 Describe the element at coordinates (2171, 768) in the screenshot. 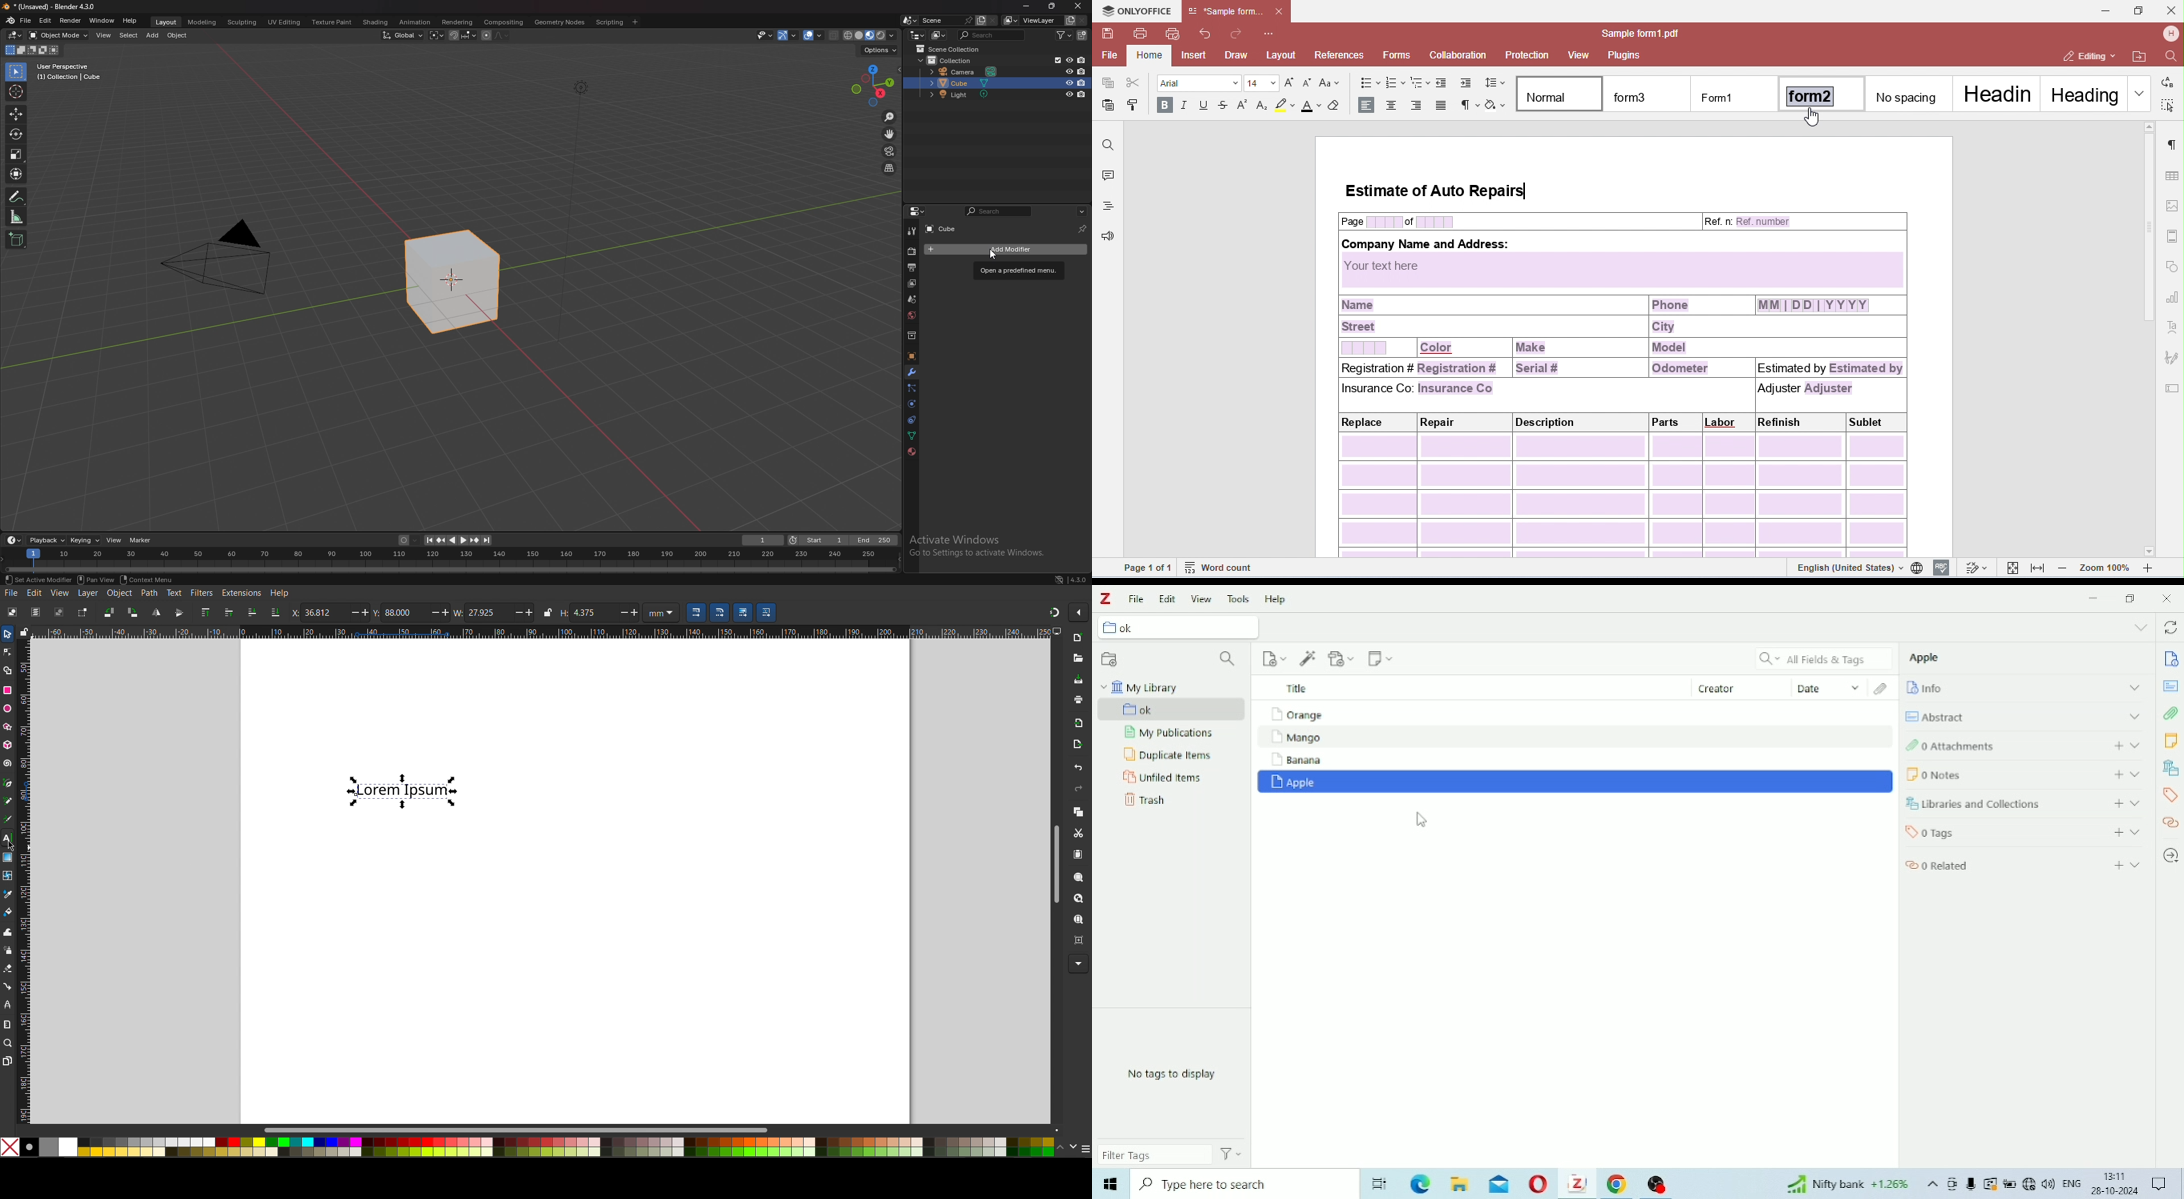

I see `Libraries and collections` at that location.